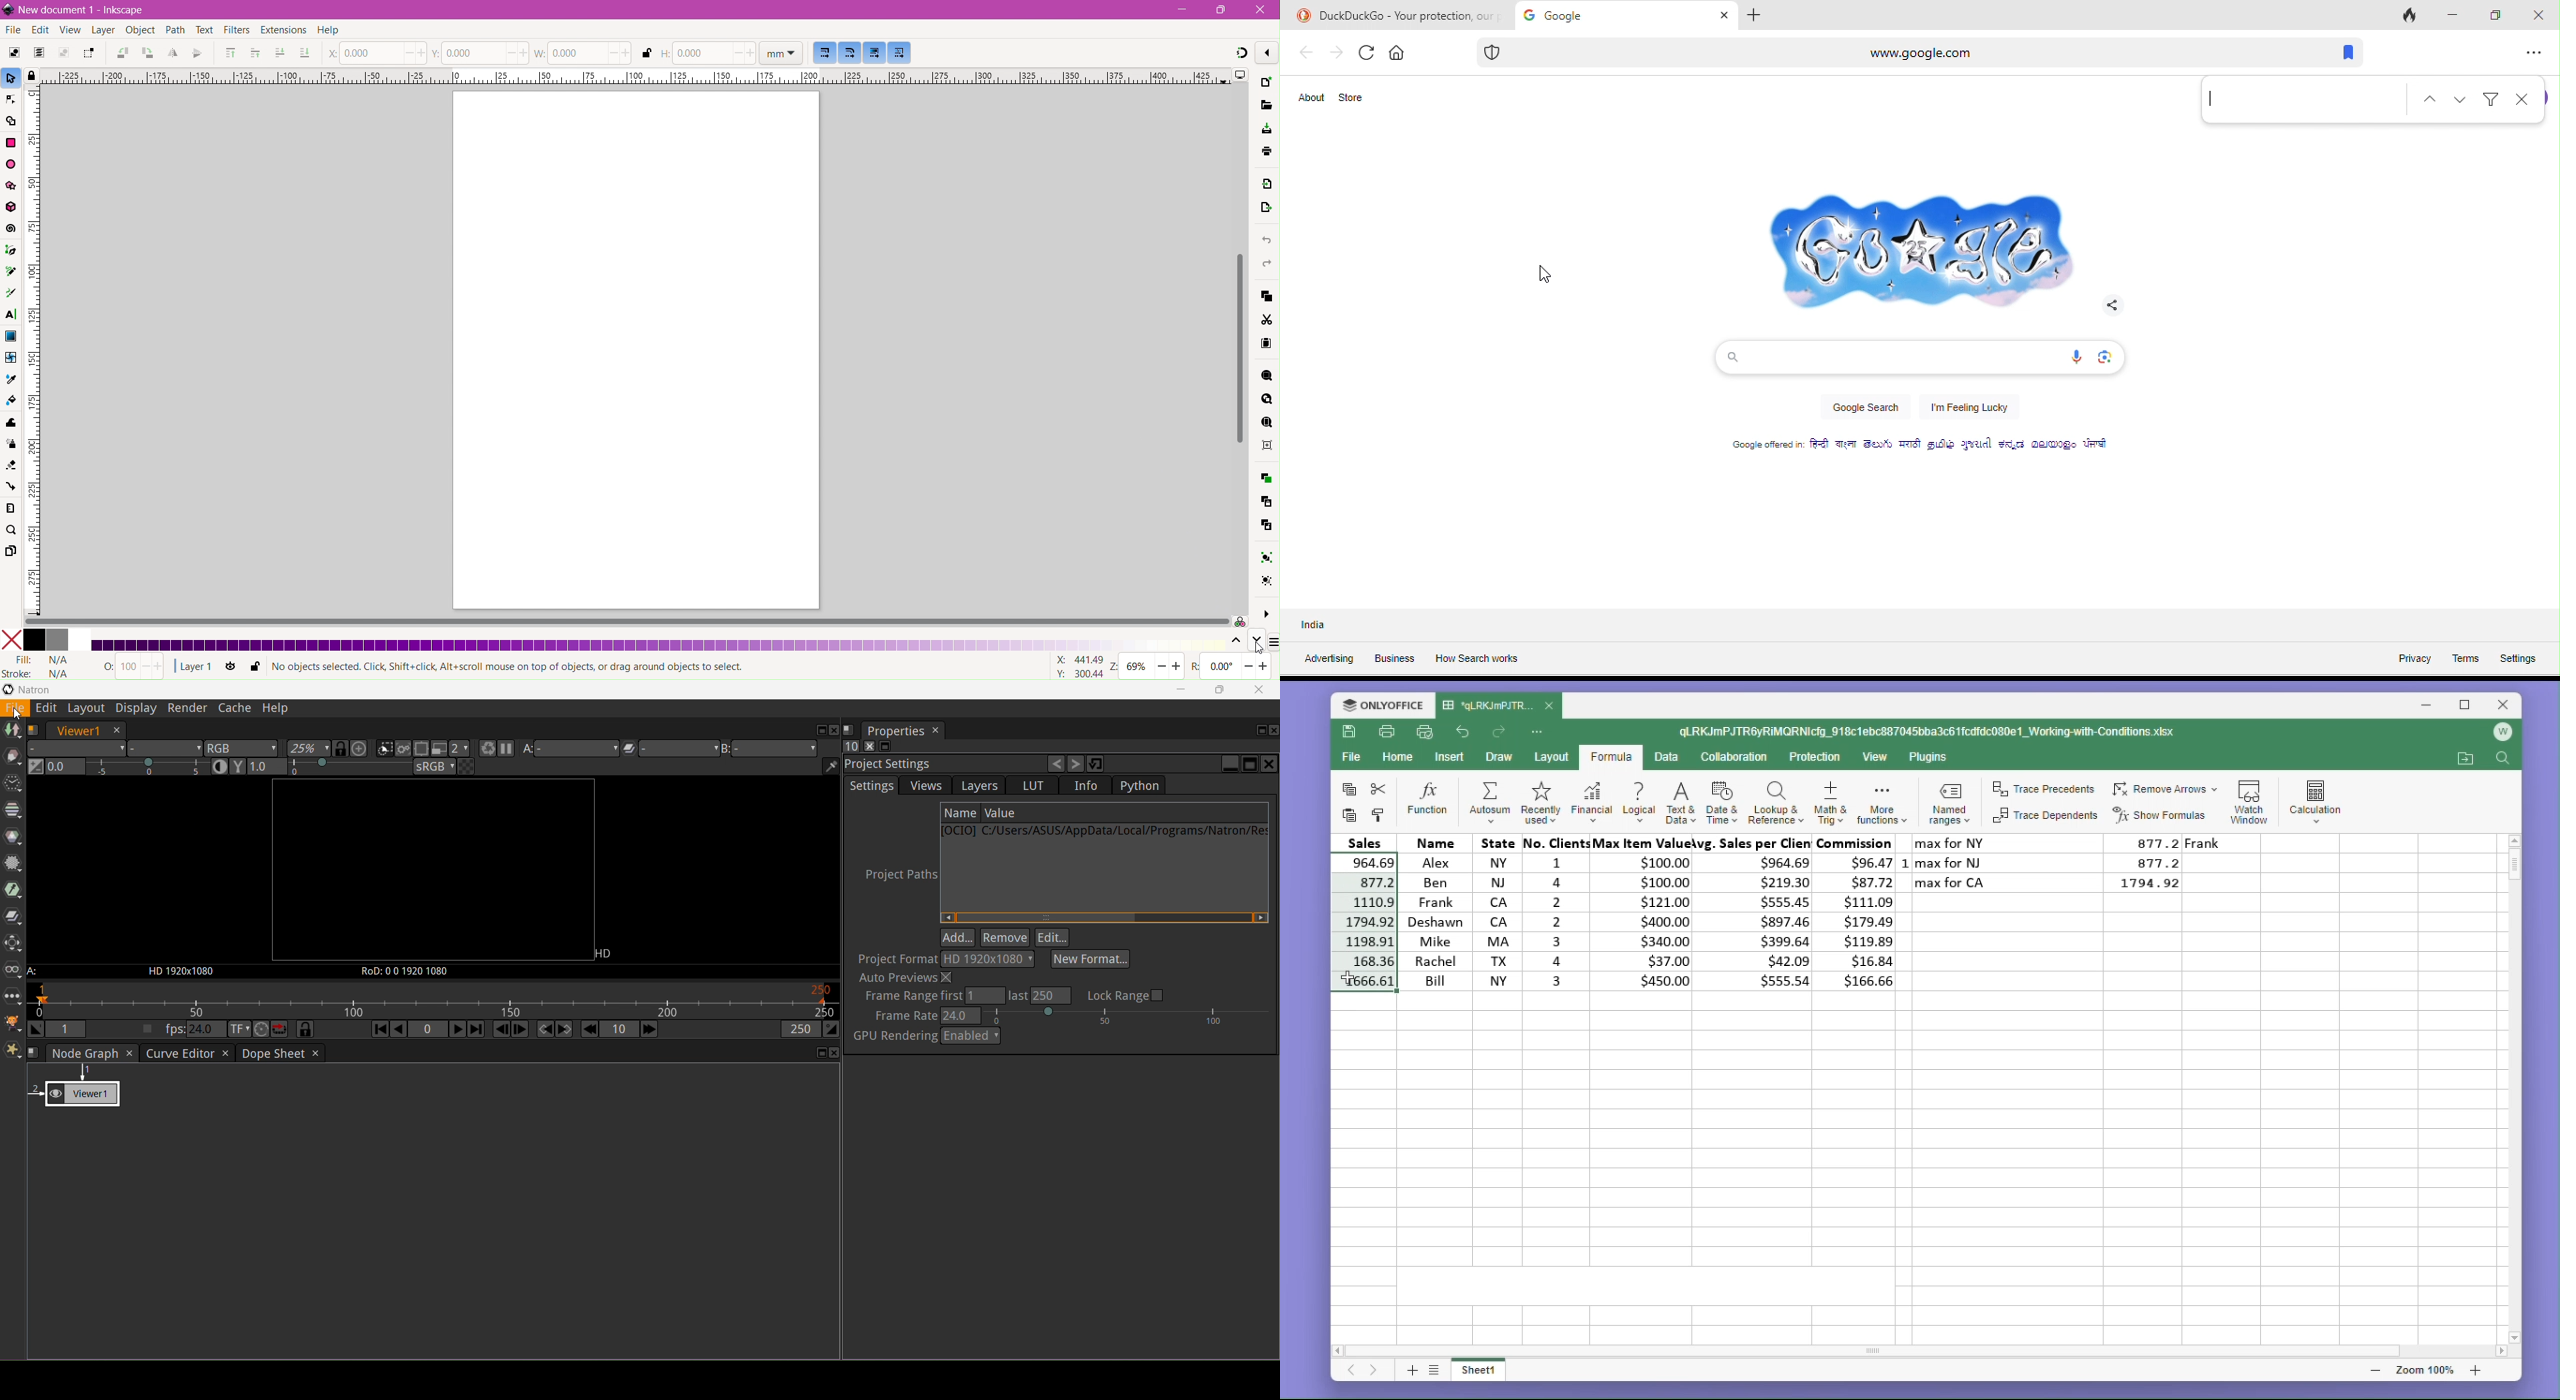  Describe the element at coordinates (1339, 1348) in the screenshot. I see `scroll left` at that location.